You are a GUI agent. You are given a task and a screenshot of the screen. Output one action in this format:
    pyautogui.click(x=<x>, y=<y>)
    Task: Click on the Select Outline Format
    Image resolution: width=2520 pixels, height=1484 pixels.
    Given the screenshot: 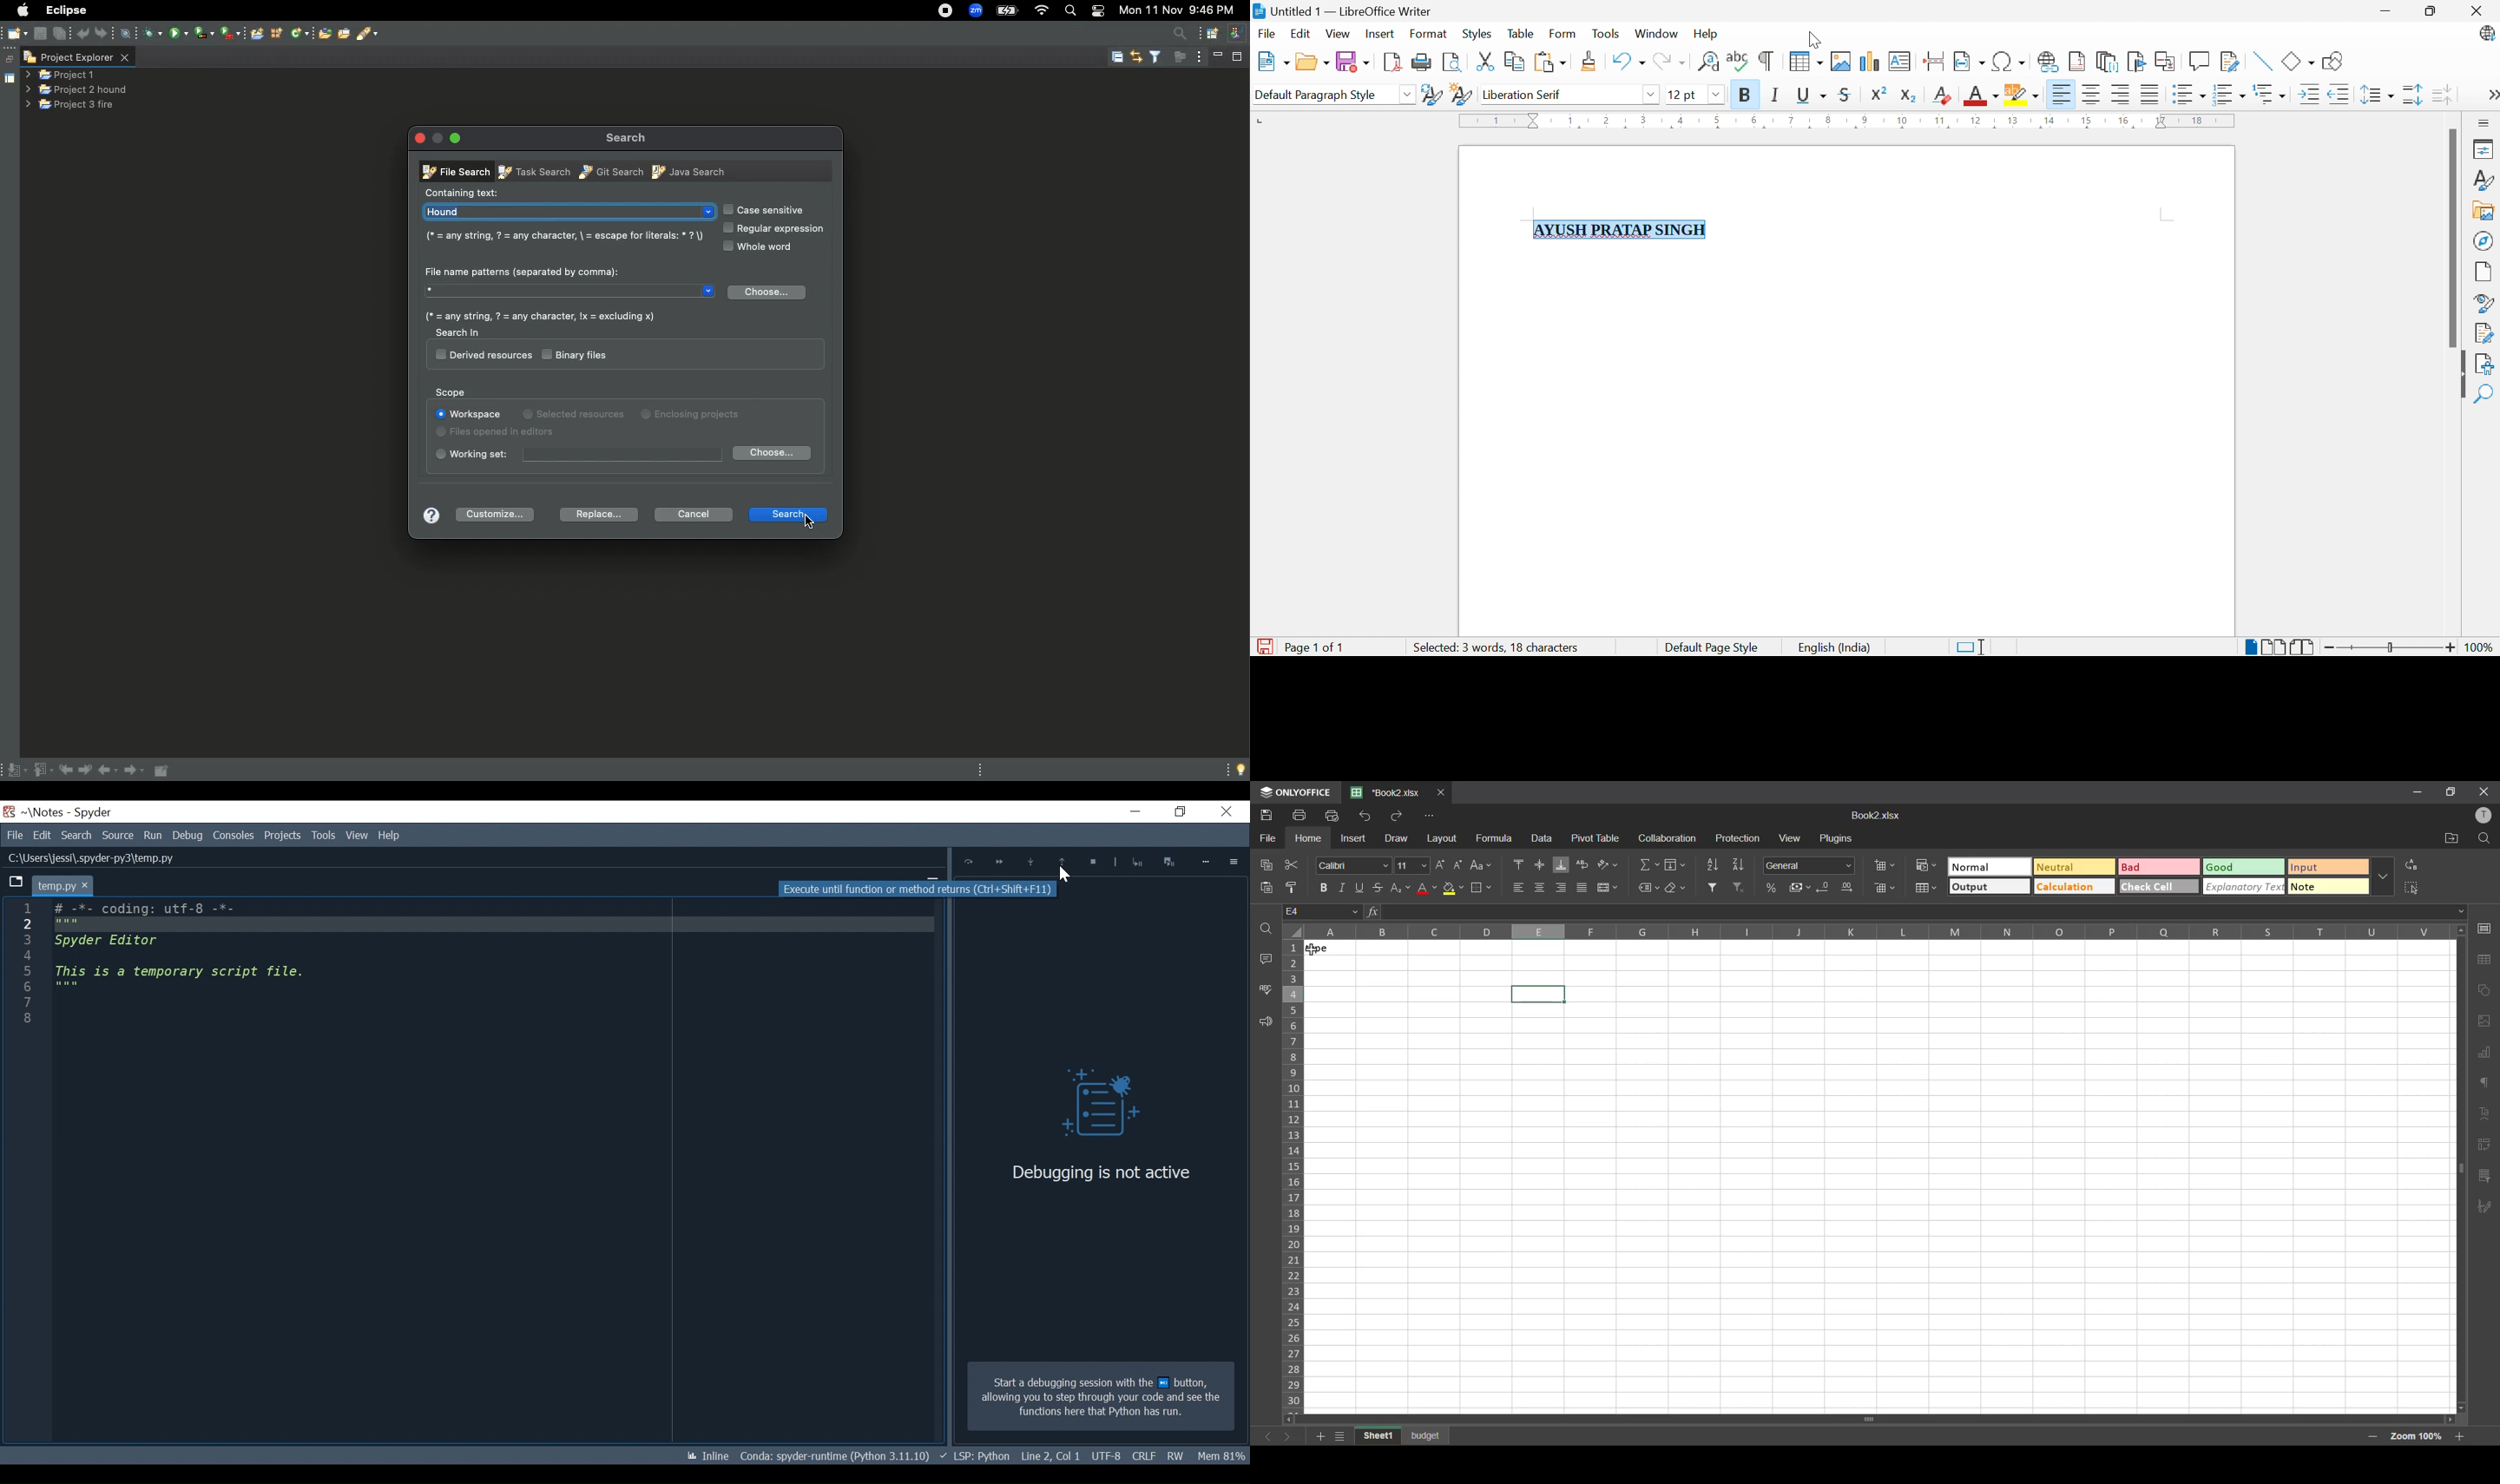 What is the action you would take?
    pyautogui.click(x=2271, y=94)
    